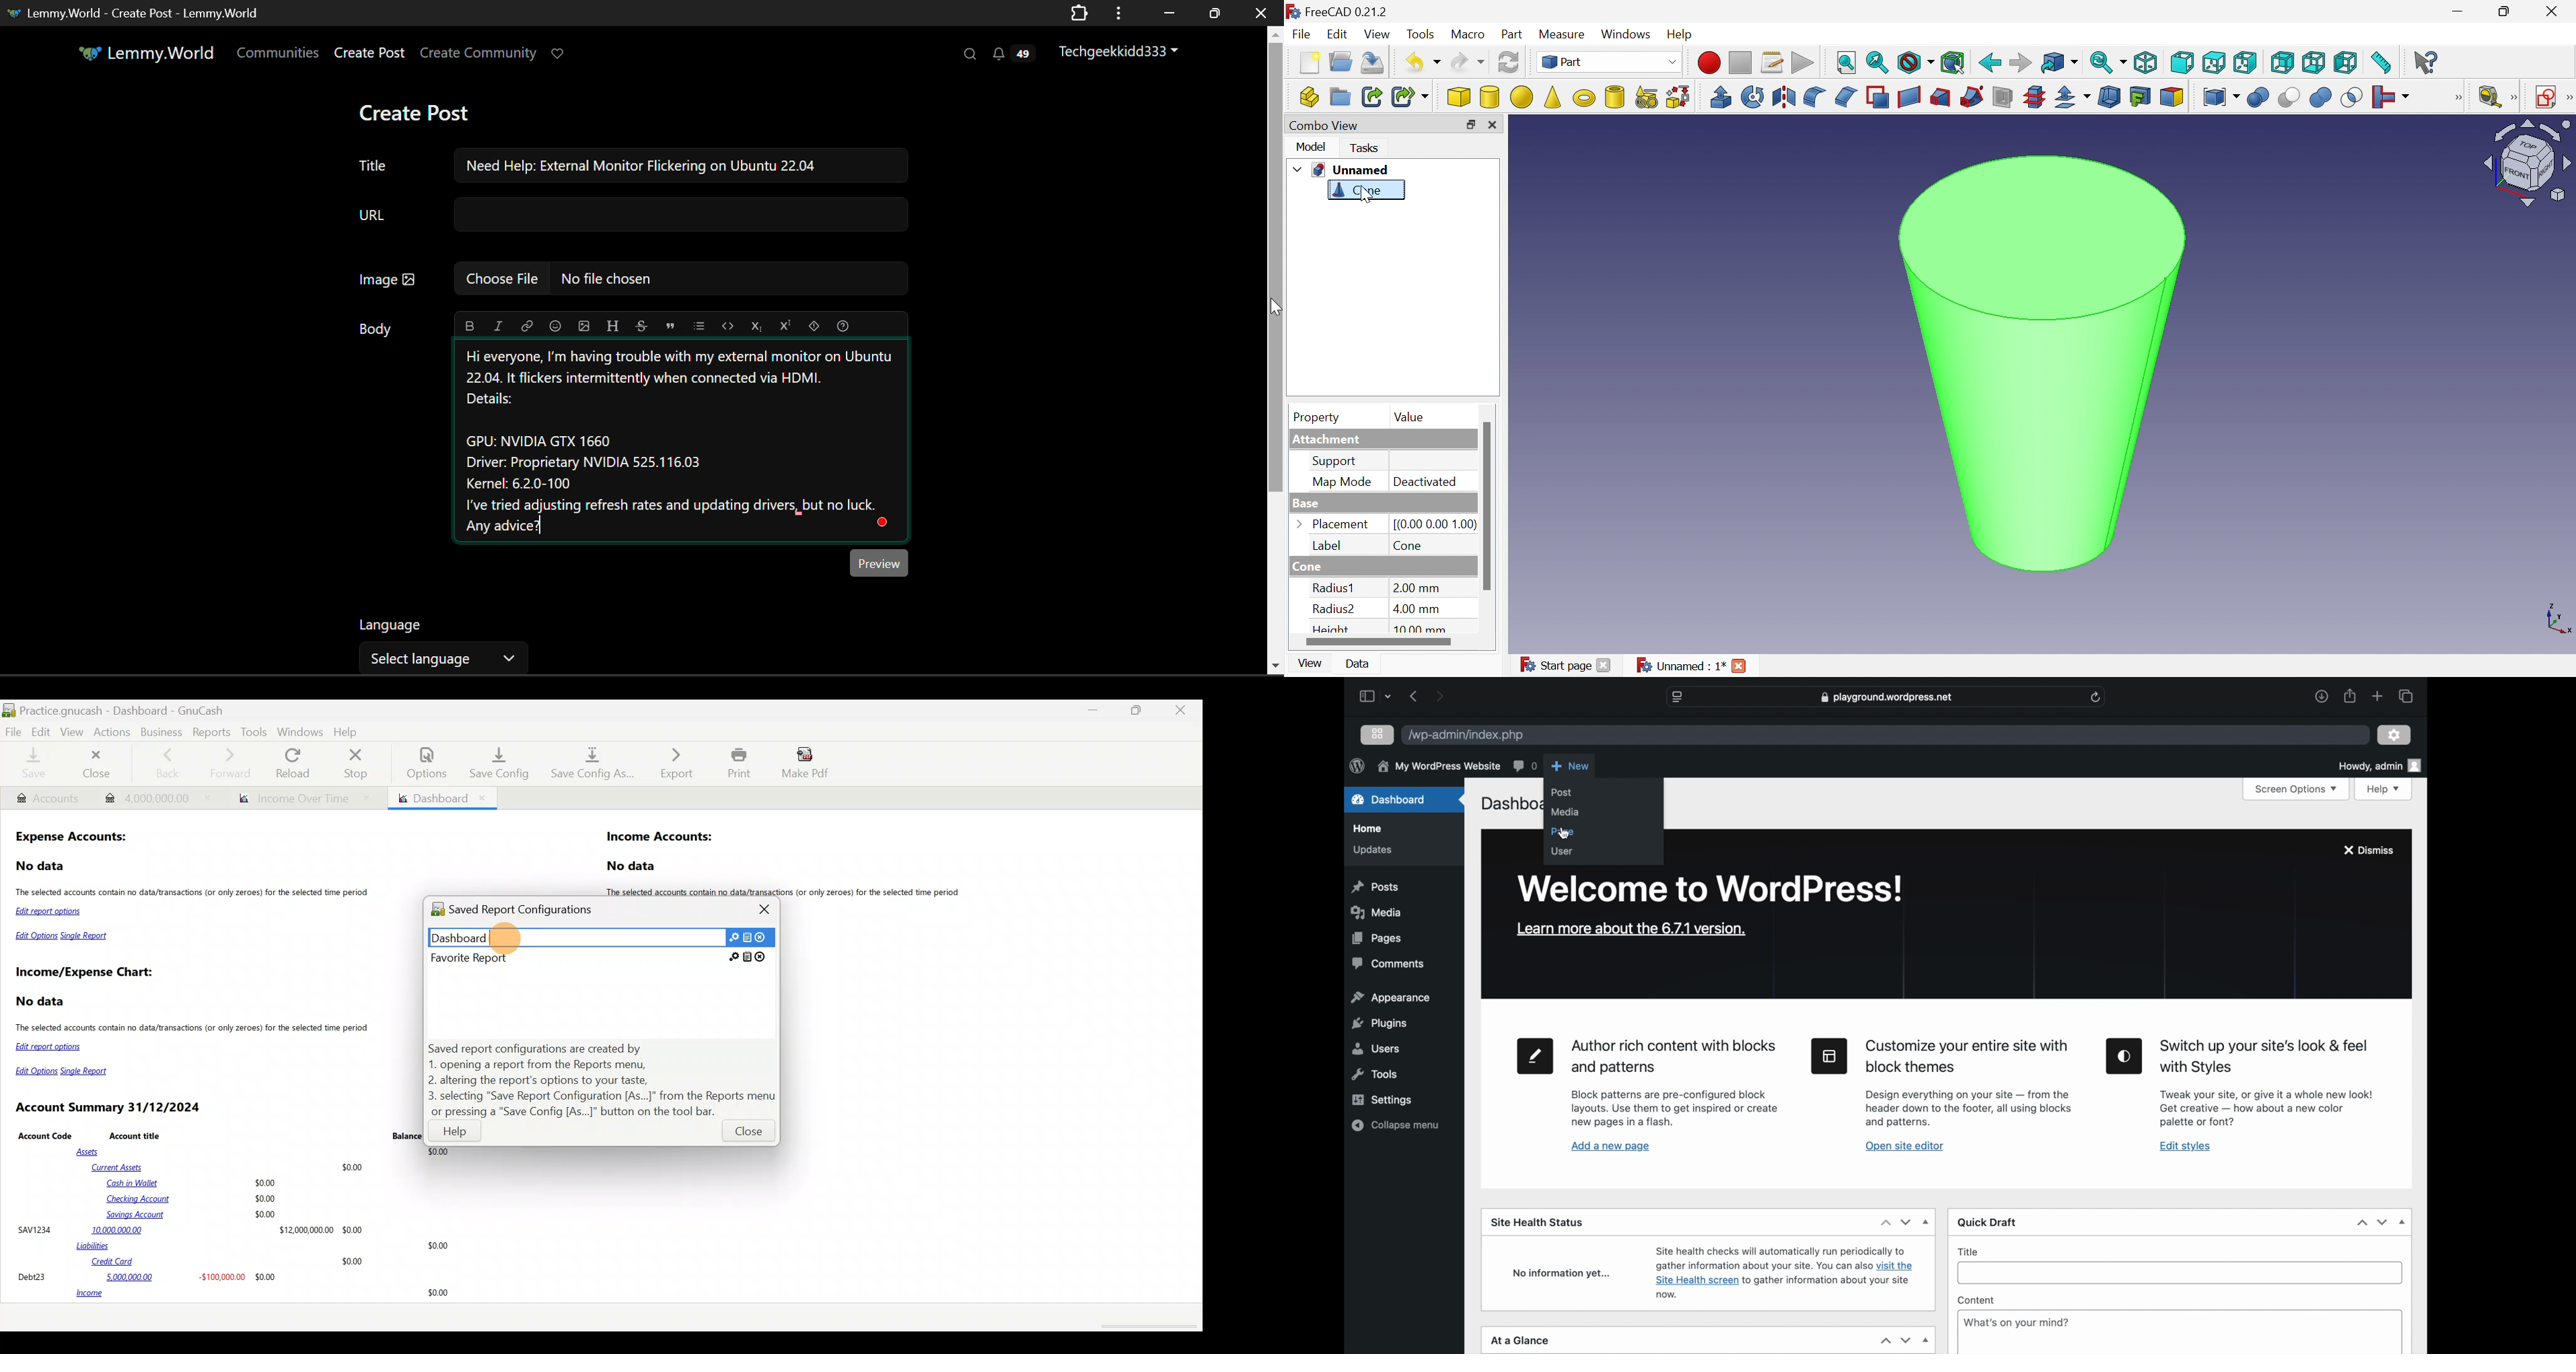 This screenshot has height=1372, width=2576. Describe the element at coordinates (1377, 913) in the screenshot. I see `media` at that location.